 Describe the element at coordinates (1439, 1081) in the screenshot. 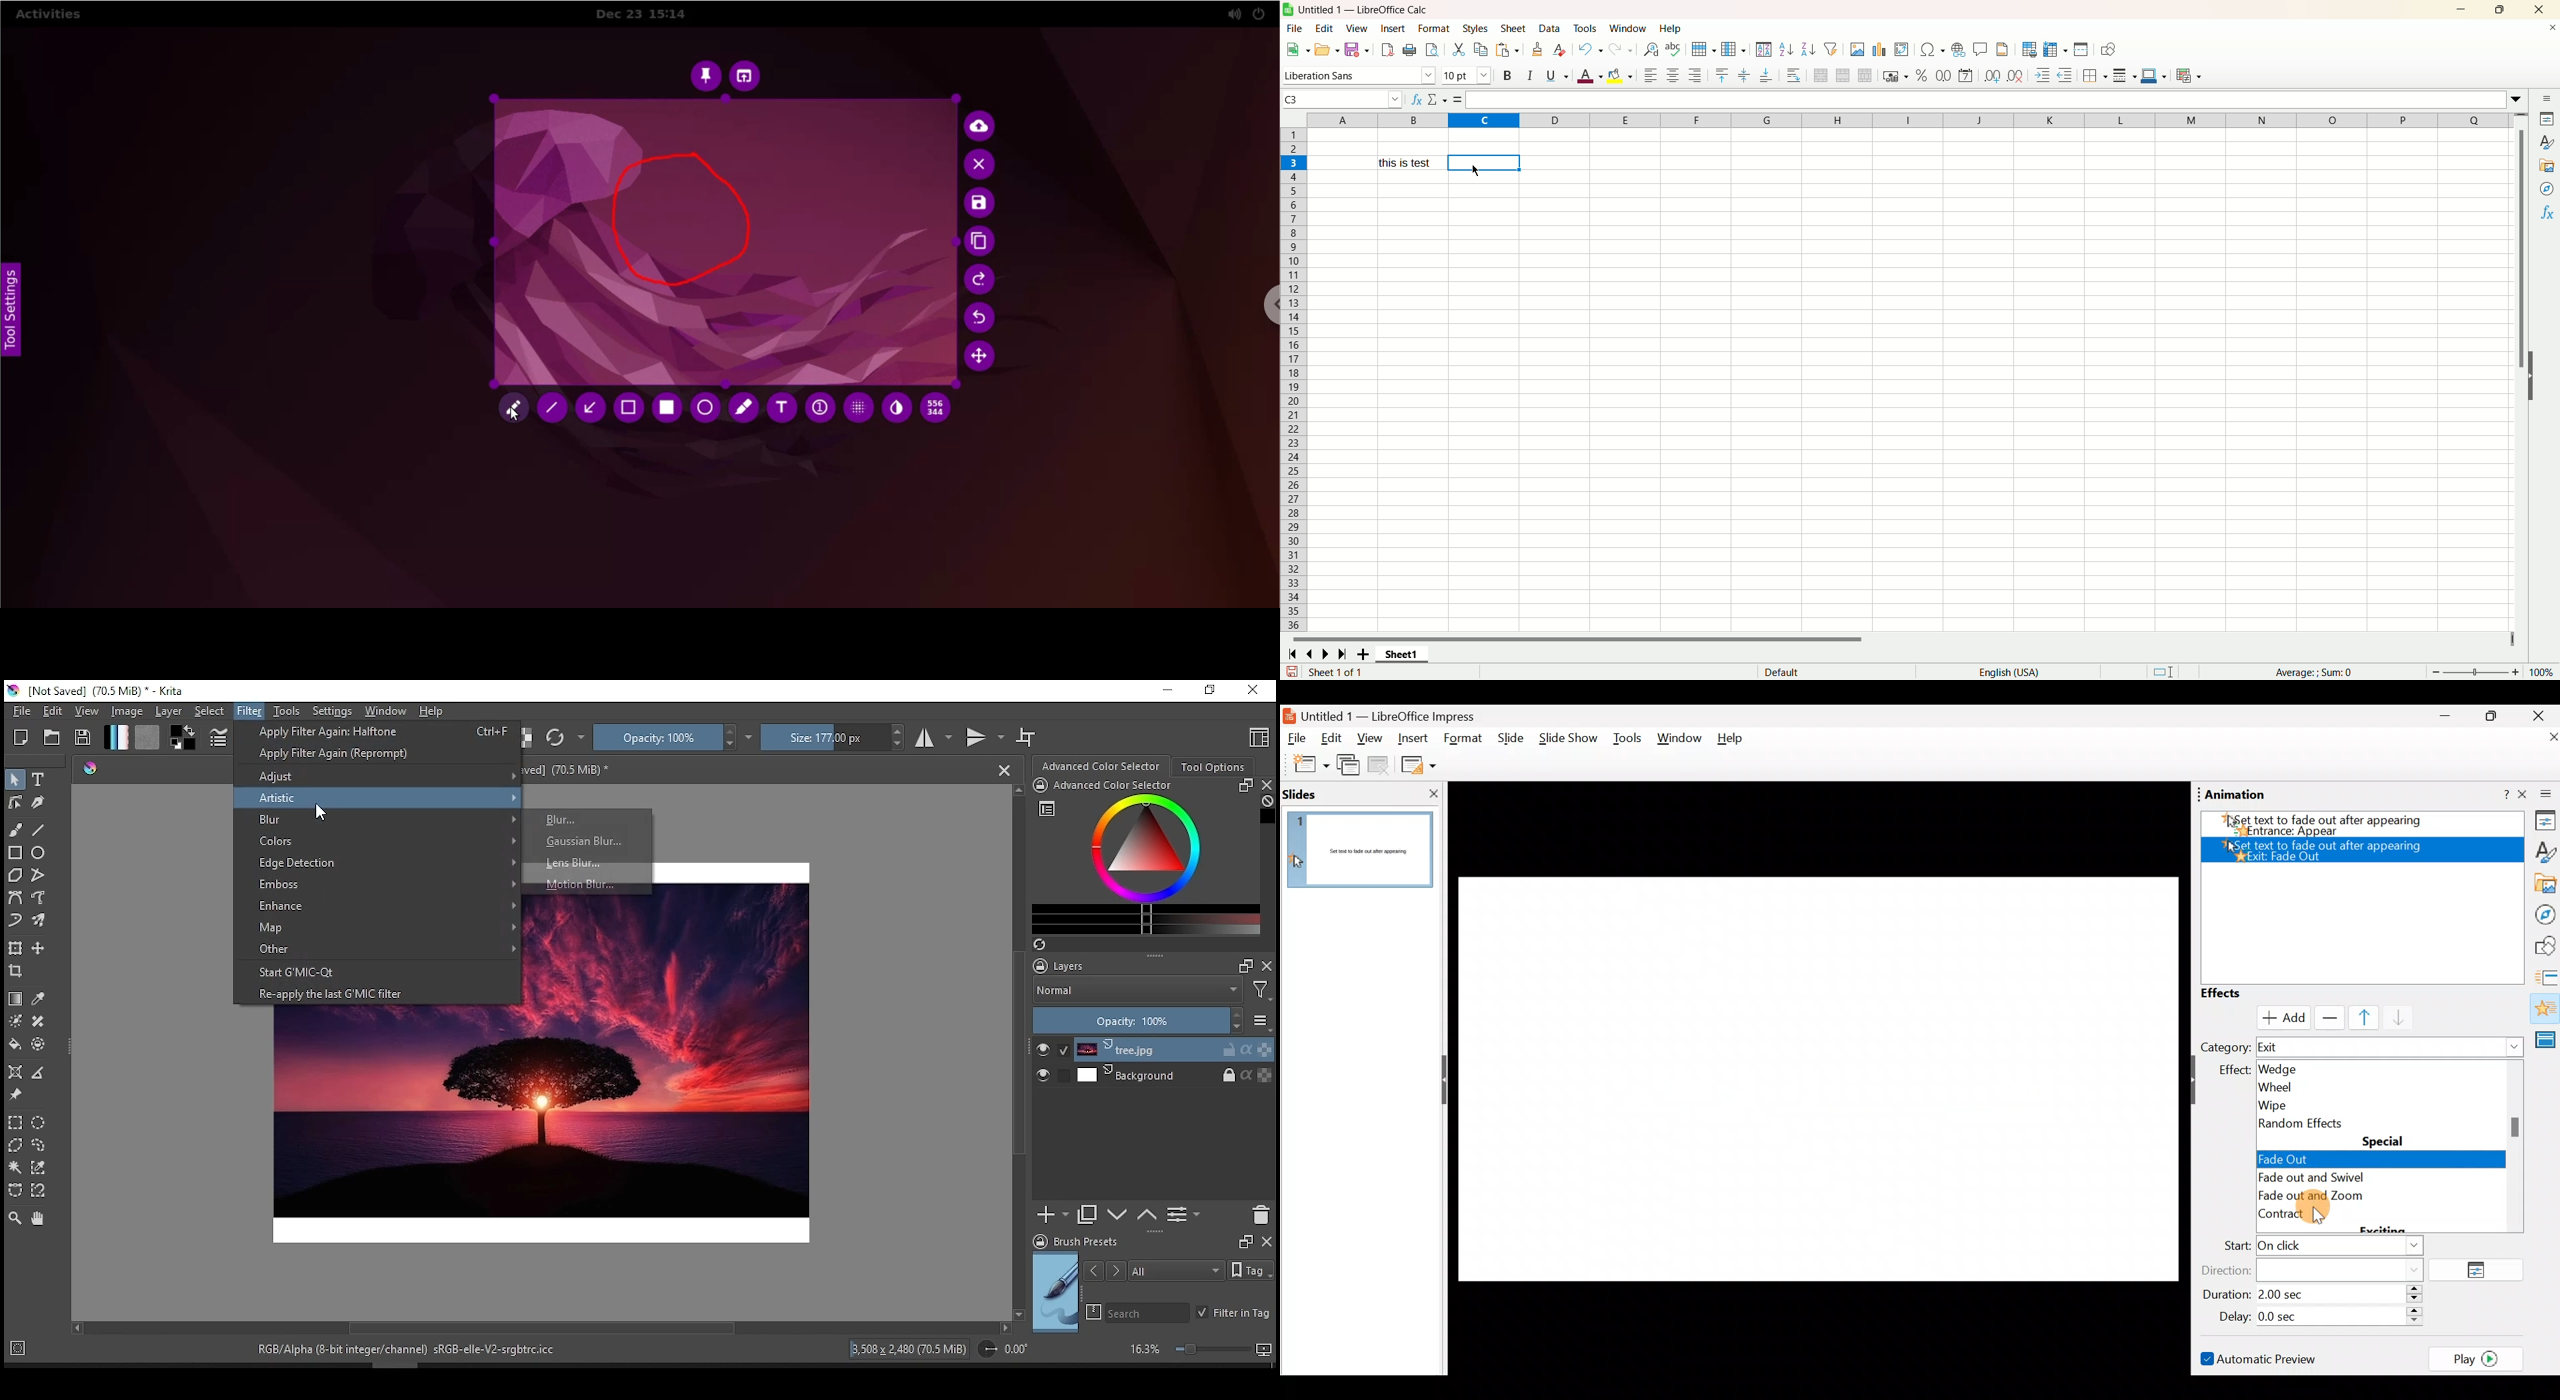

I see `Hide` at that location.